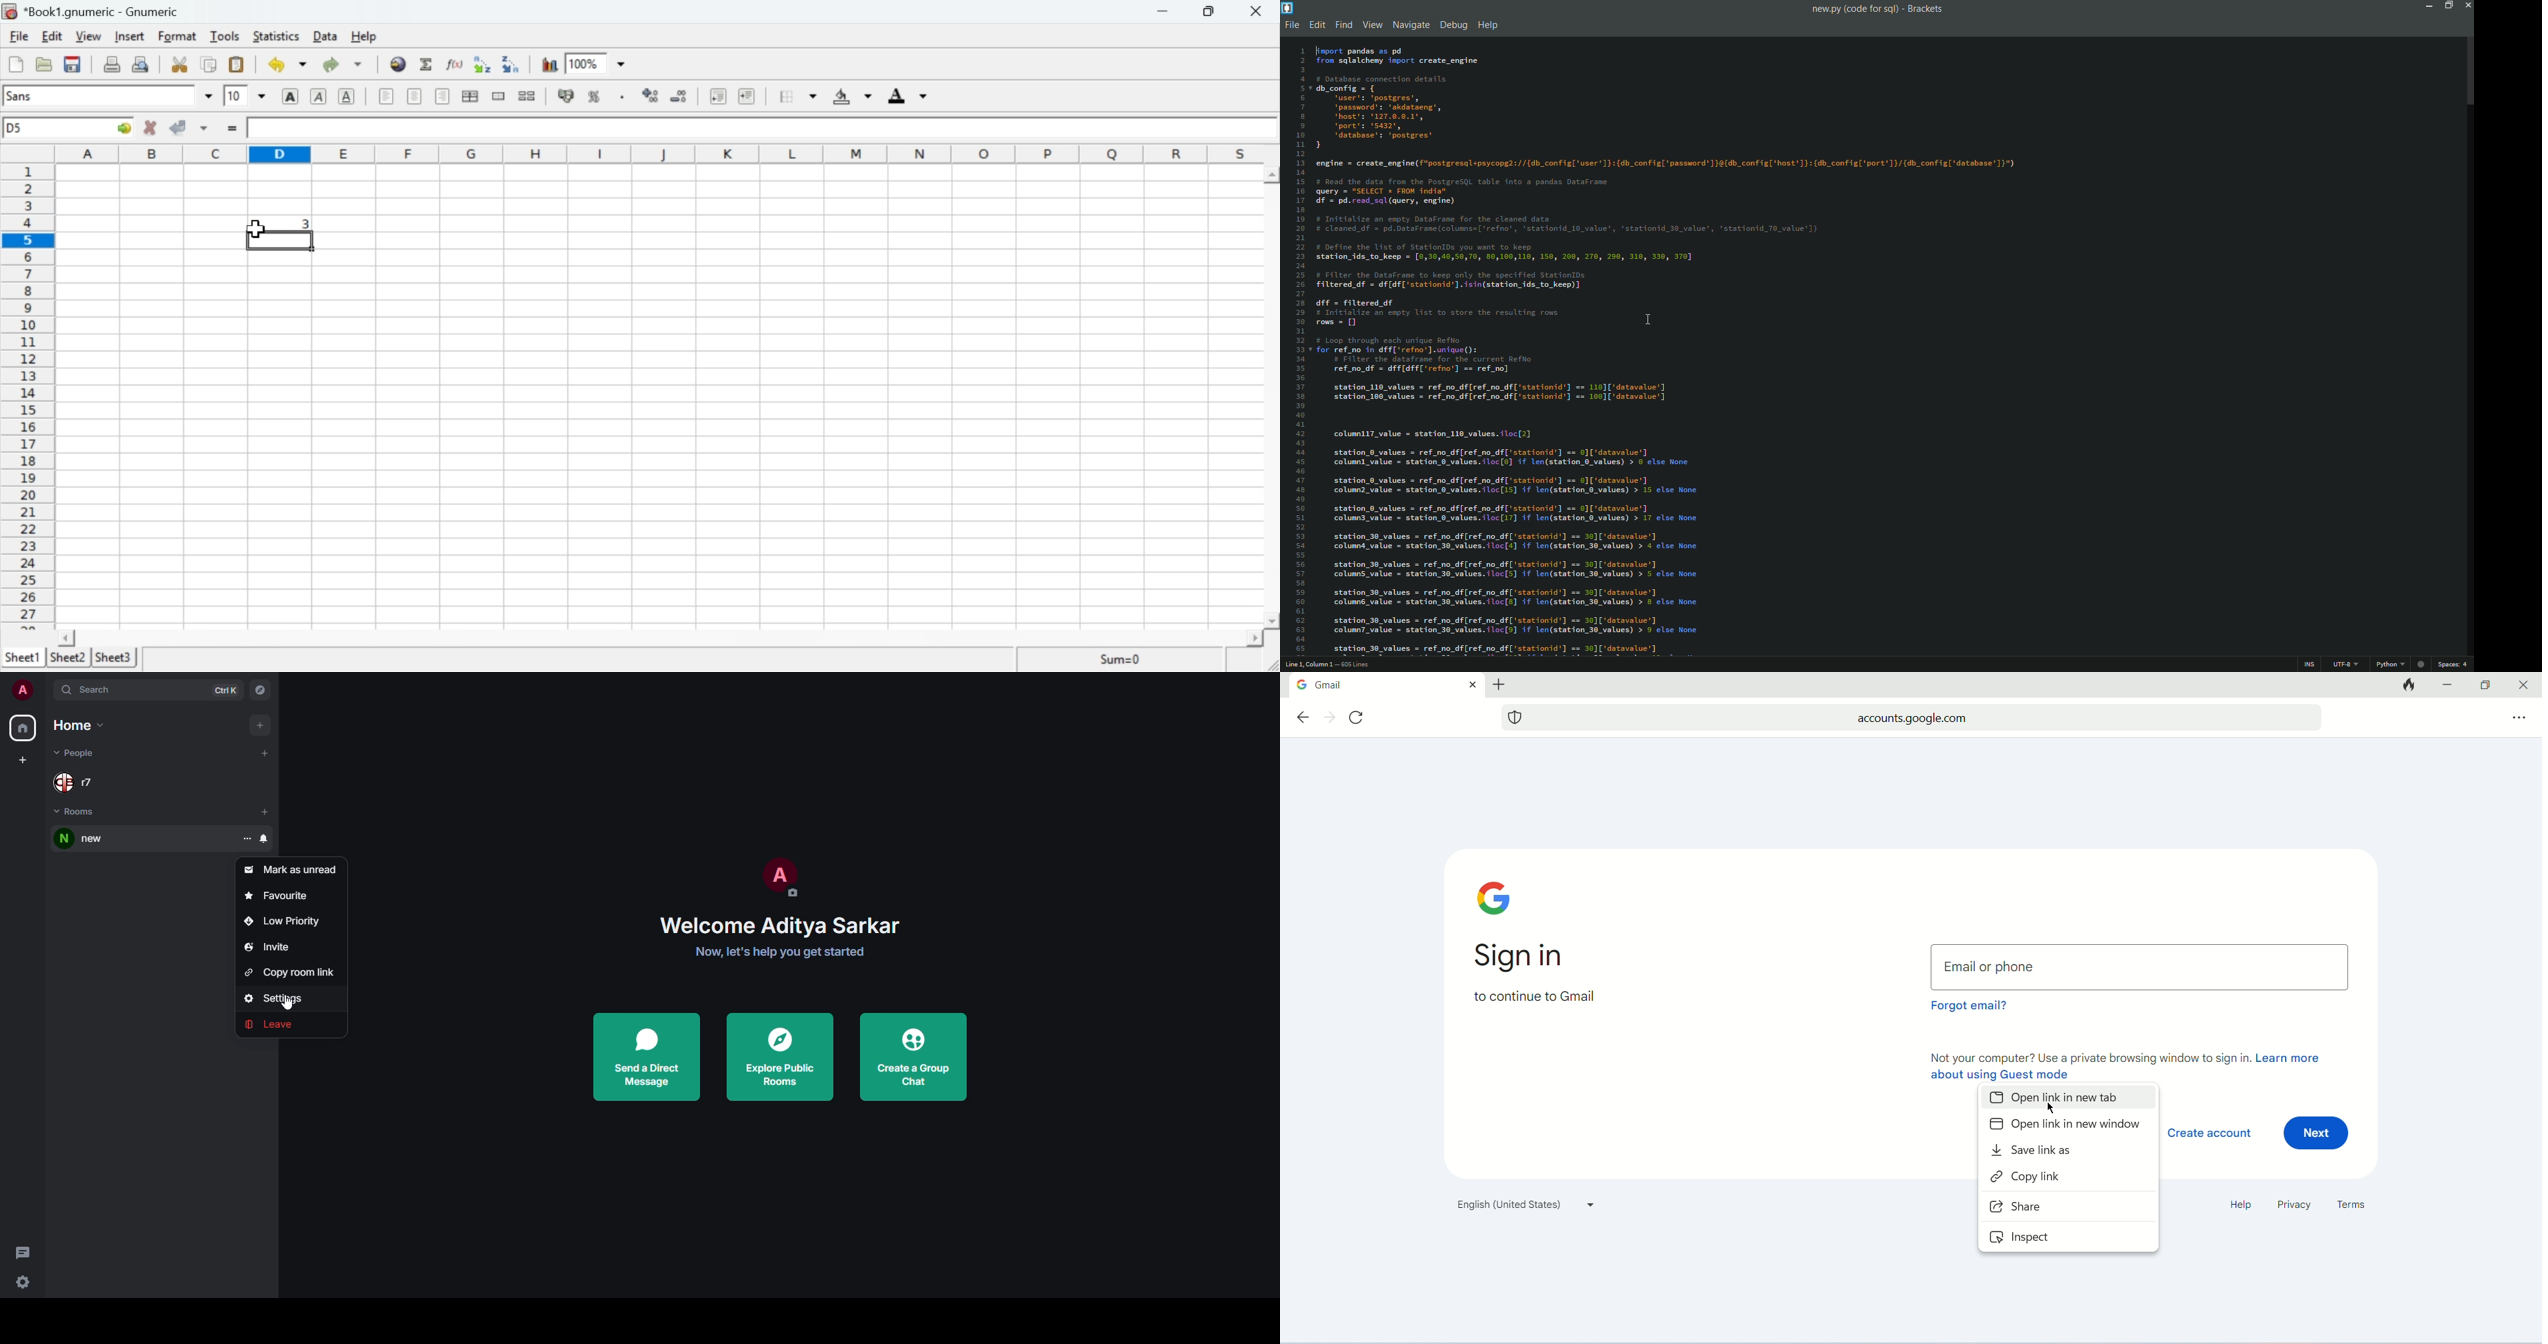 This screenshot has width=2548, height=1344. I want to click on Contents of  the active cell, so click(756, 129).